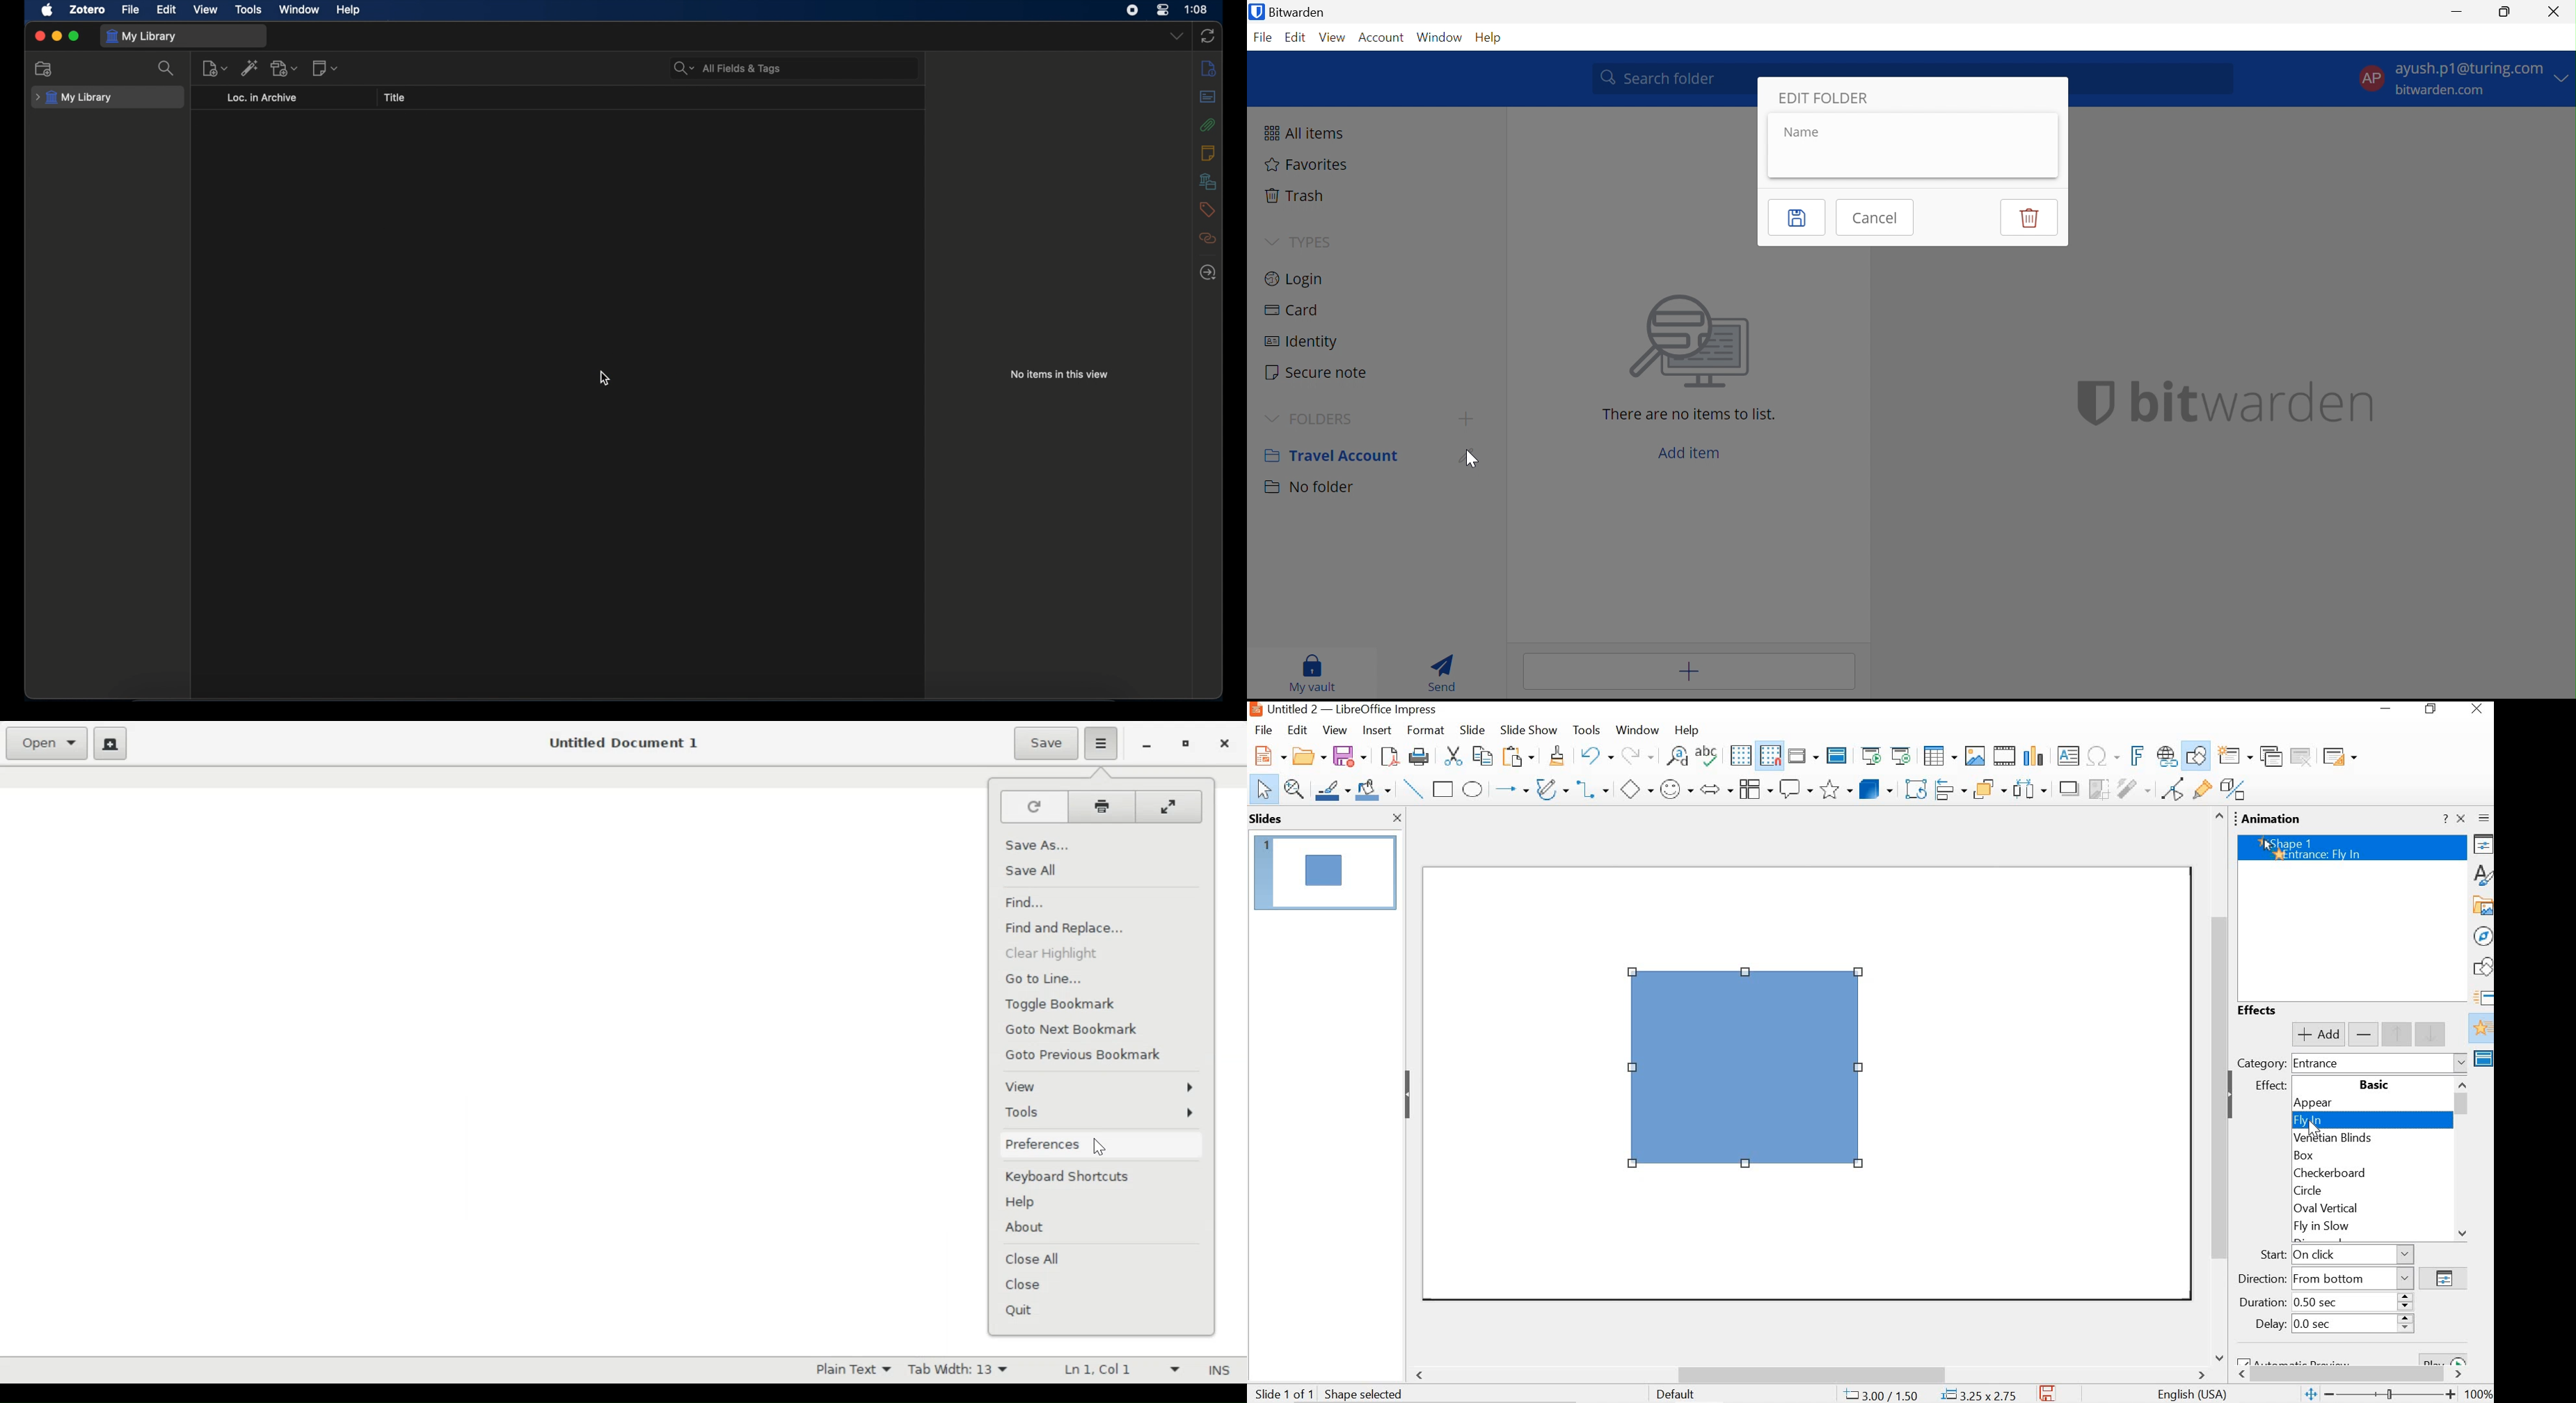 The width and height of the screenshot is (2576, 1428). What do you see at coordinates (2339, 758) in the screenshot?
I see `slide layout` at bounding box center [2339, 758].